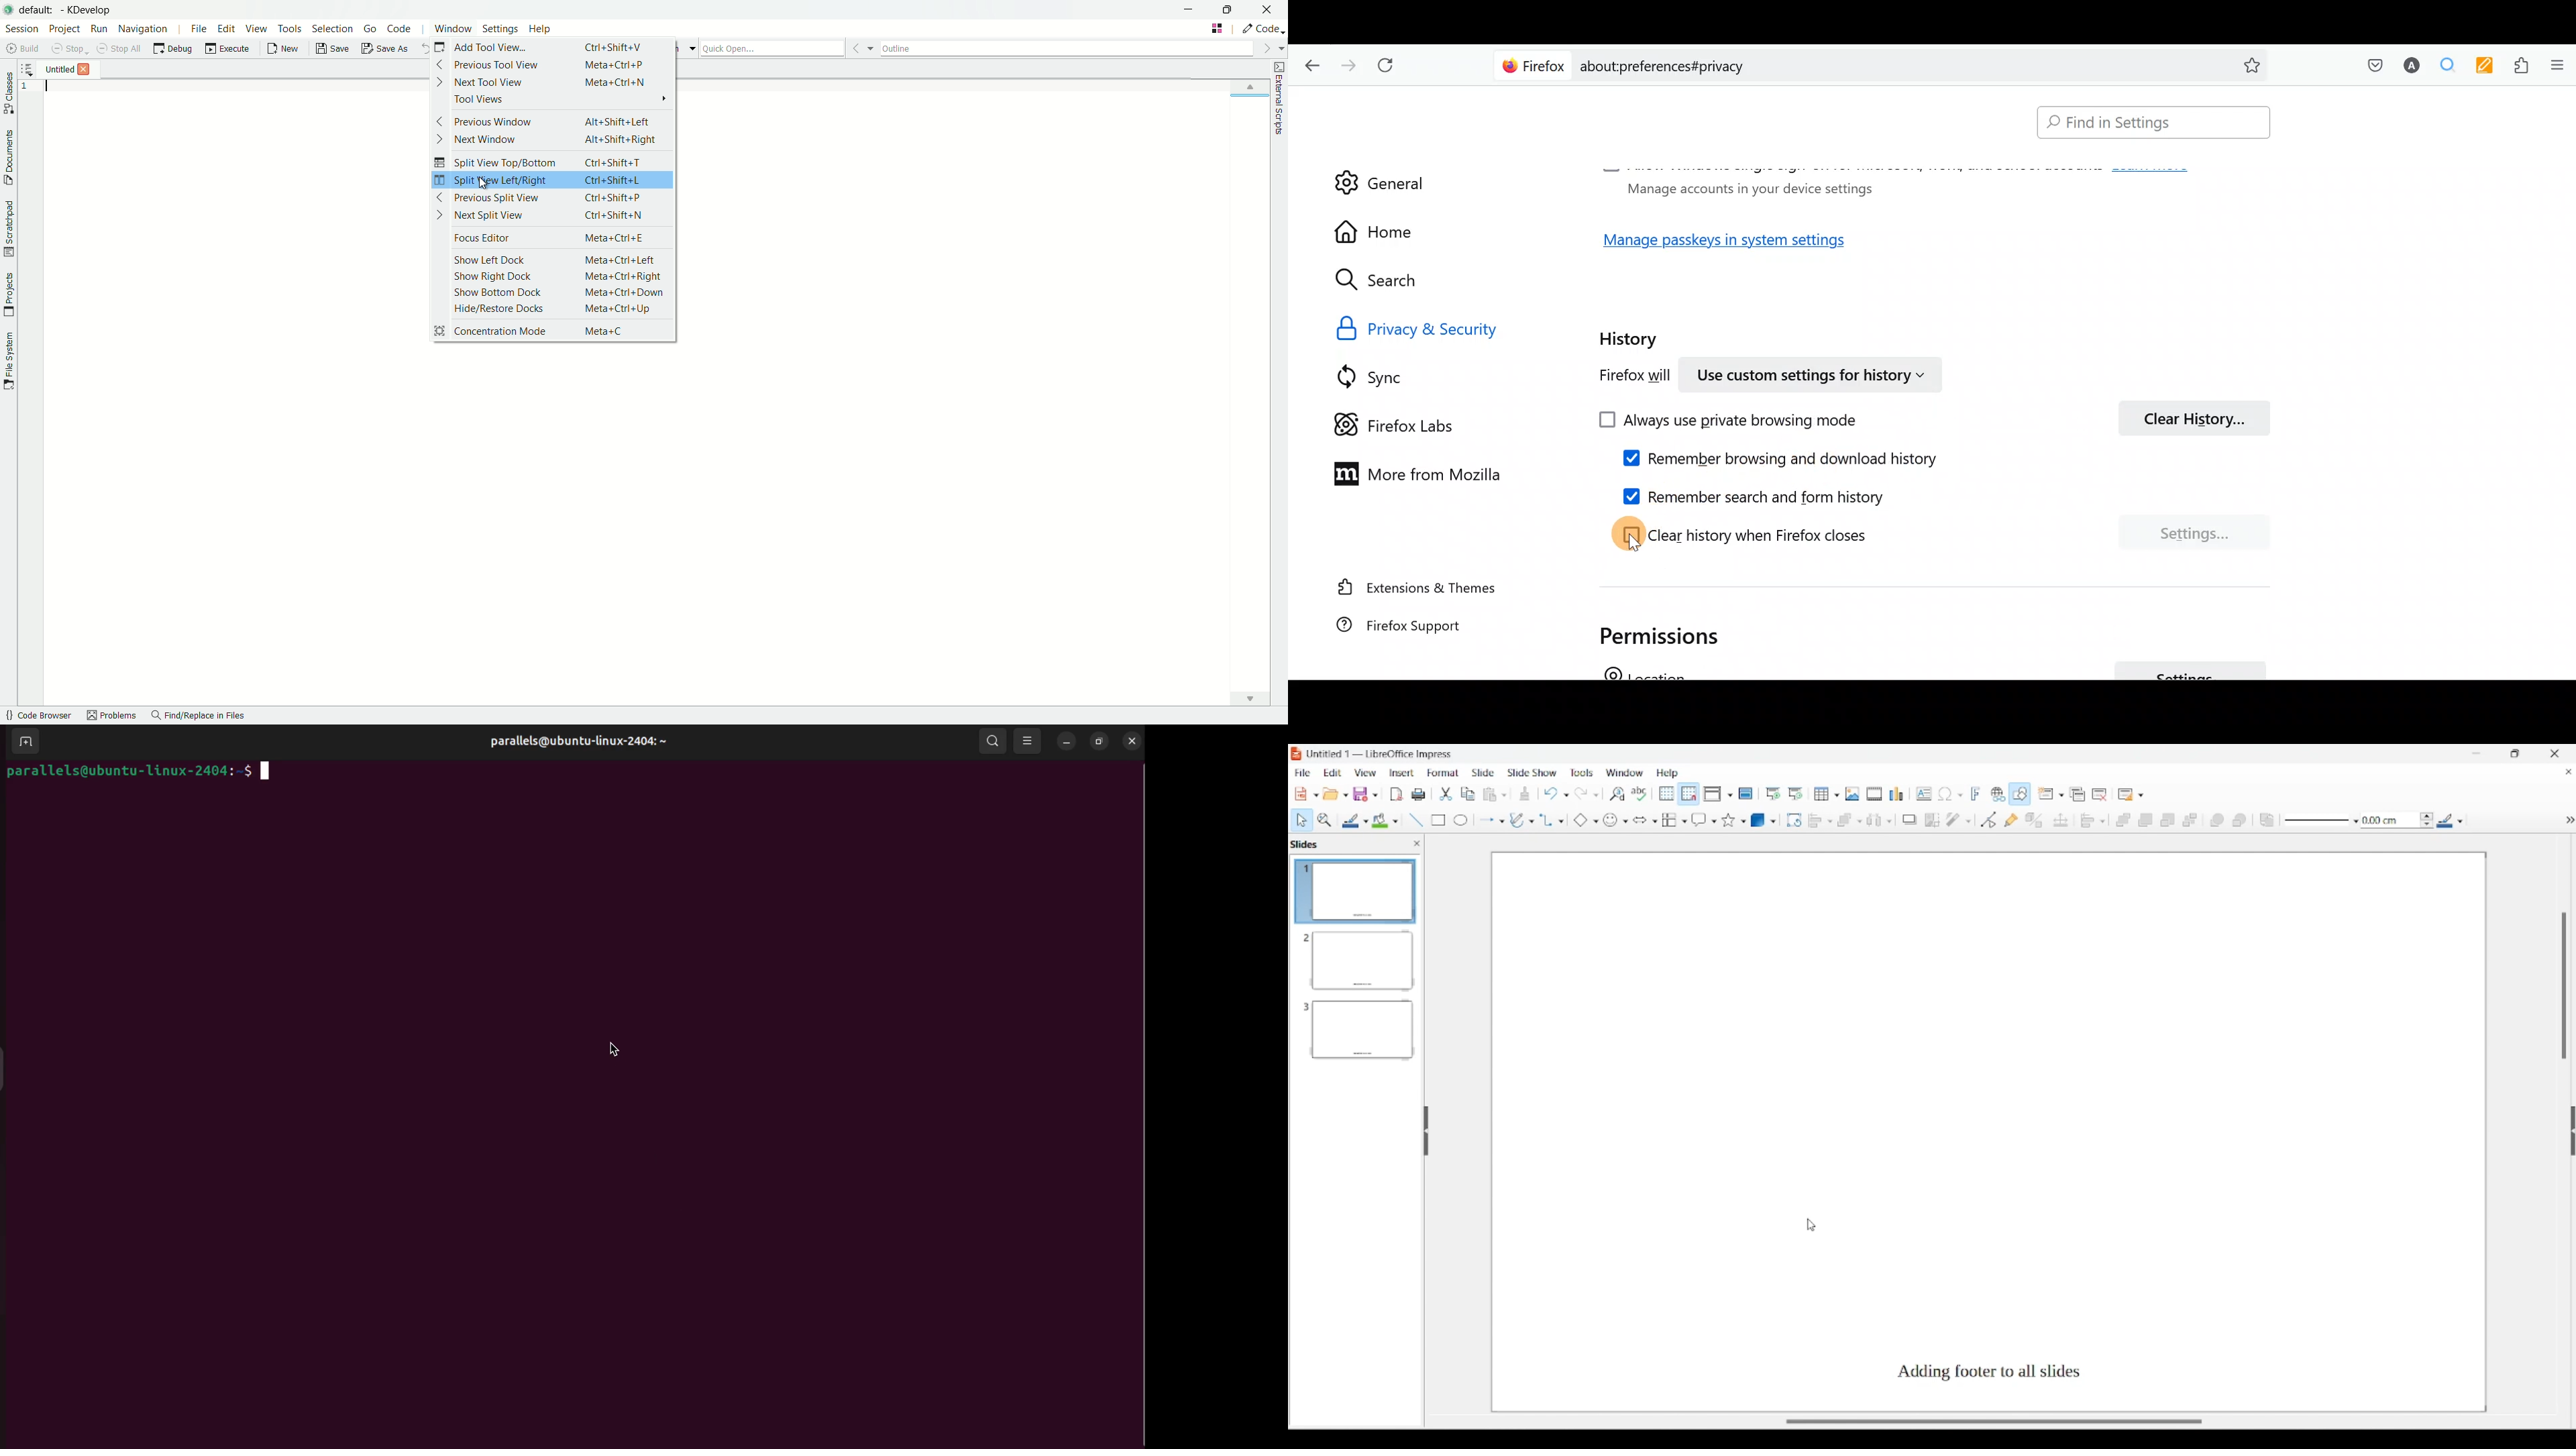 This screenshot has height=1456, width=2576. Describe the element at coordinates (1987, 1419) in the screenshot. I see `Slider` at that location.